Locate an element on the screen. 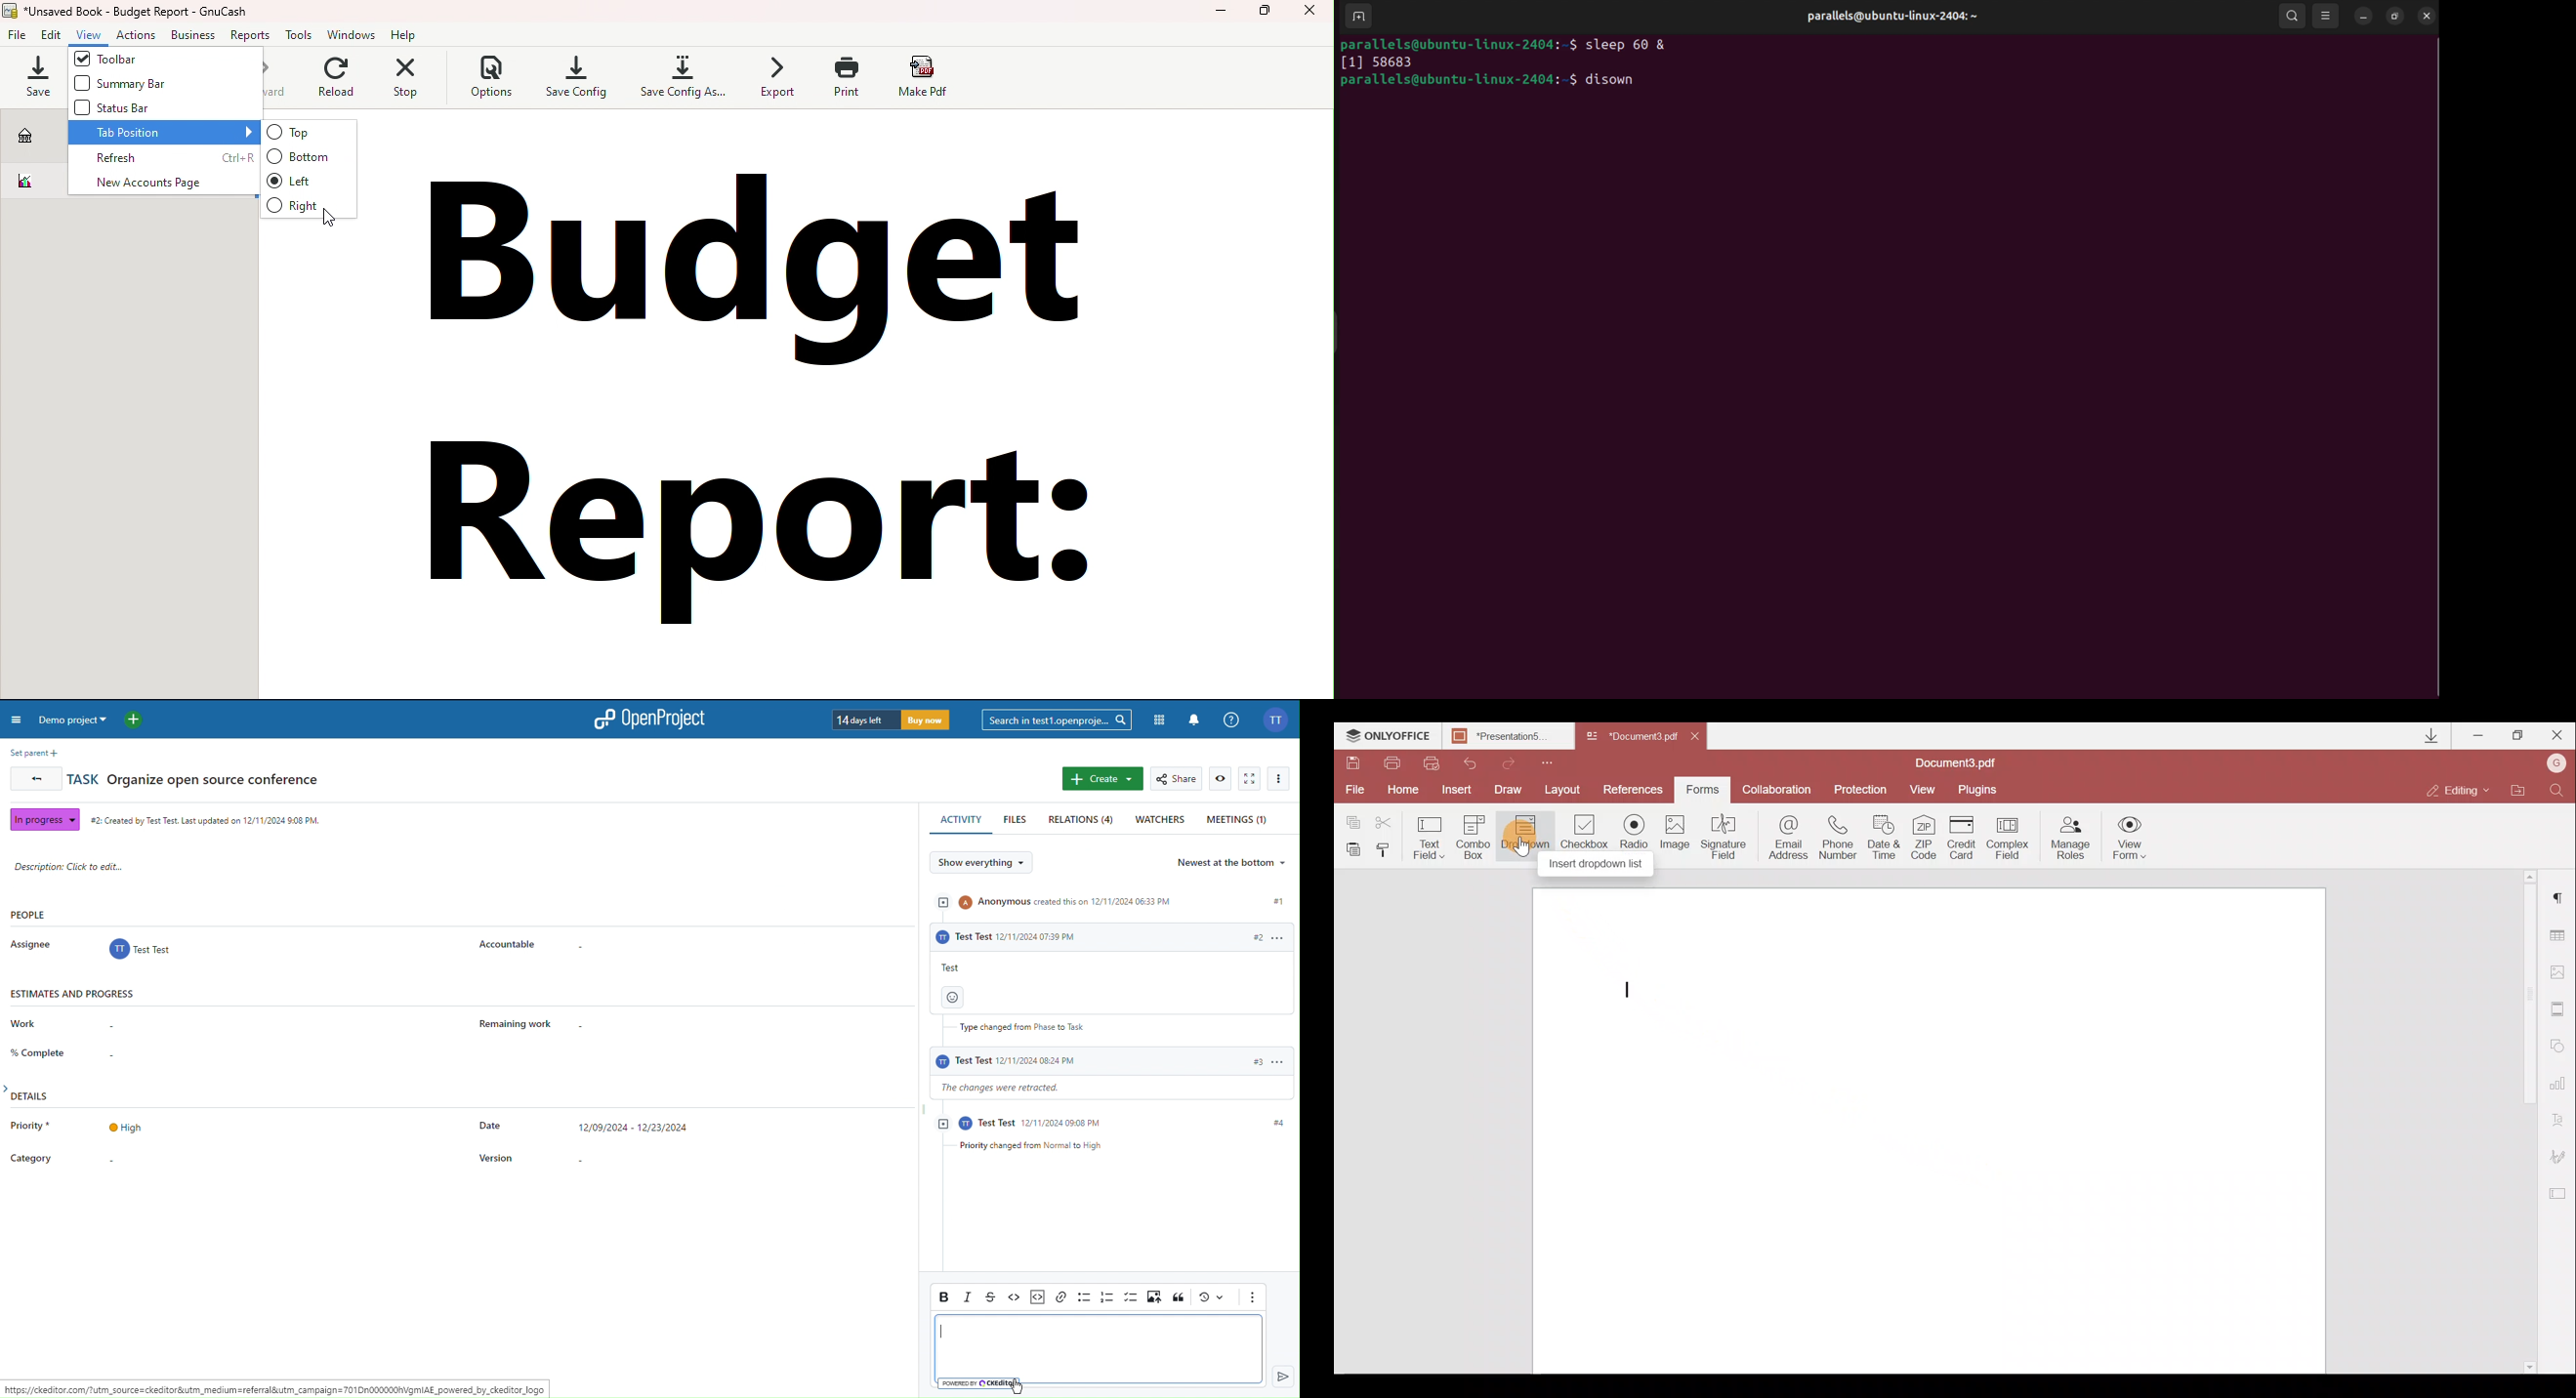 The image size is (2576, 1400). Minimize is located at coordinates (1223, 13).